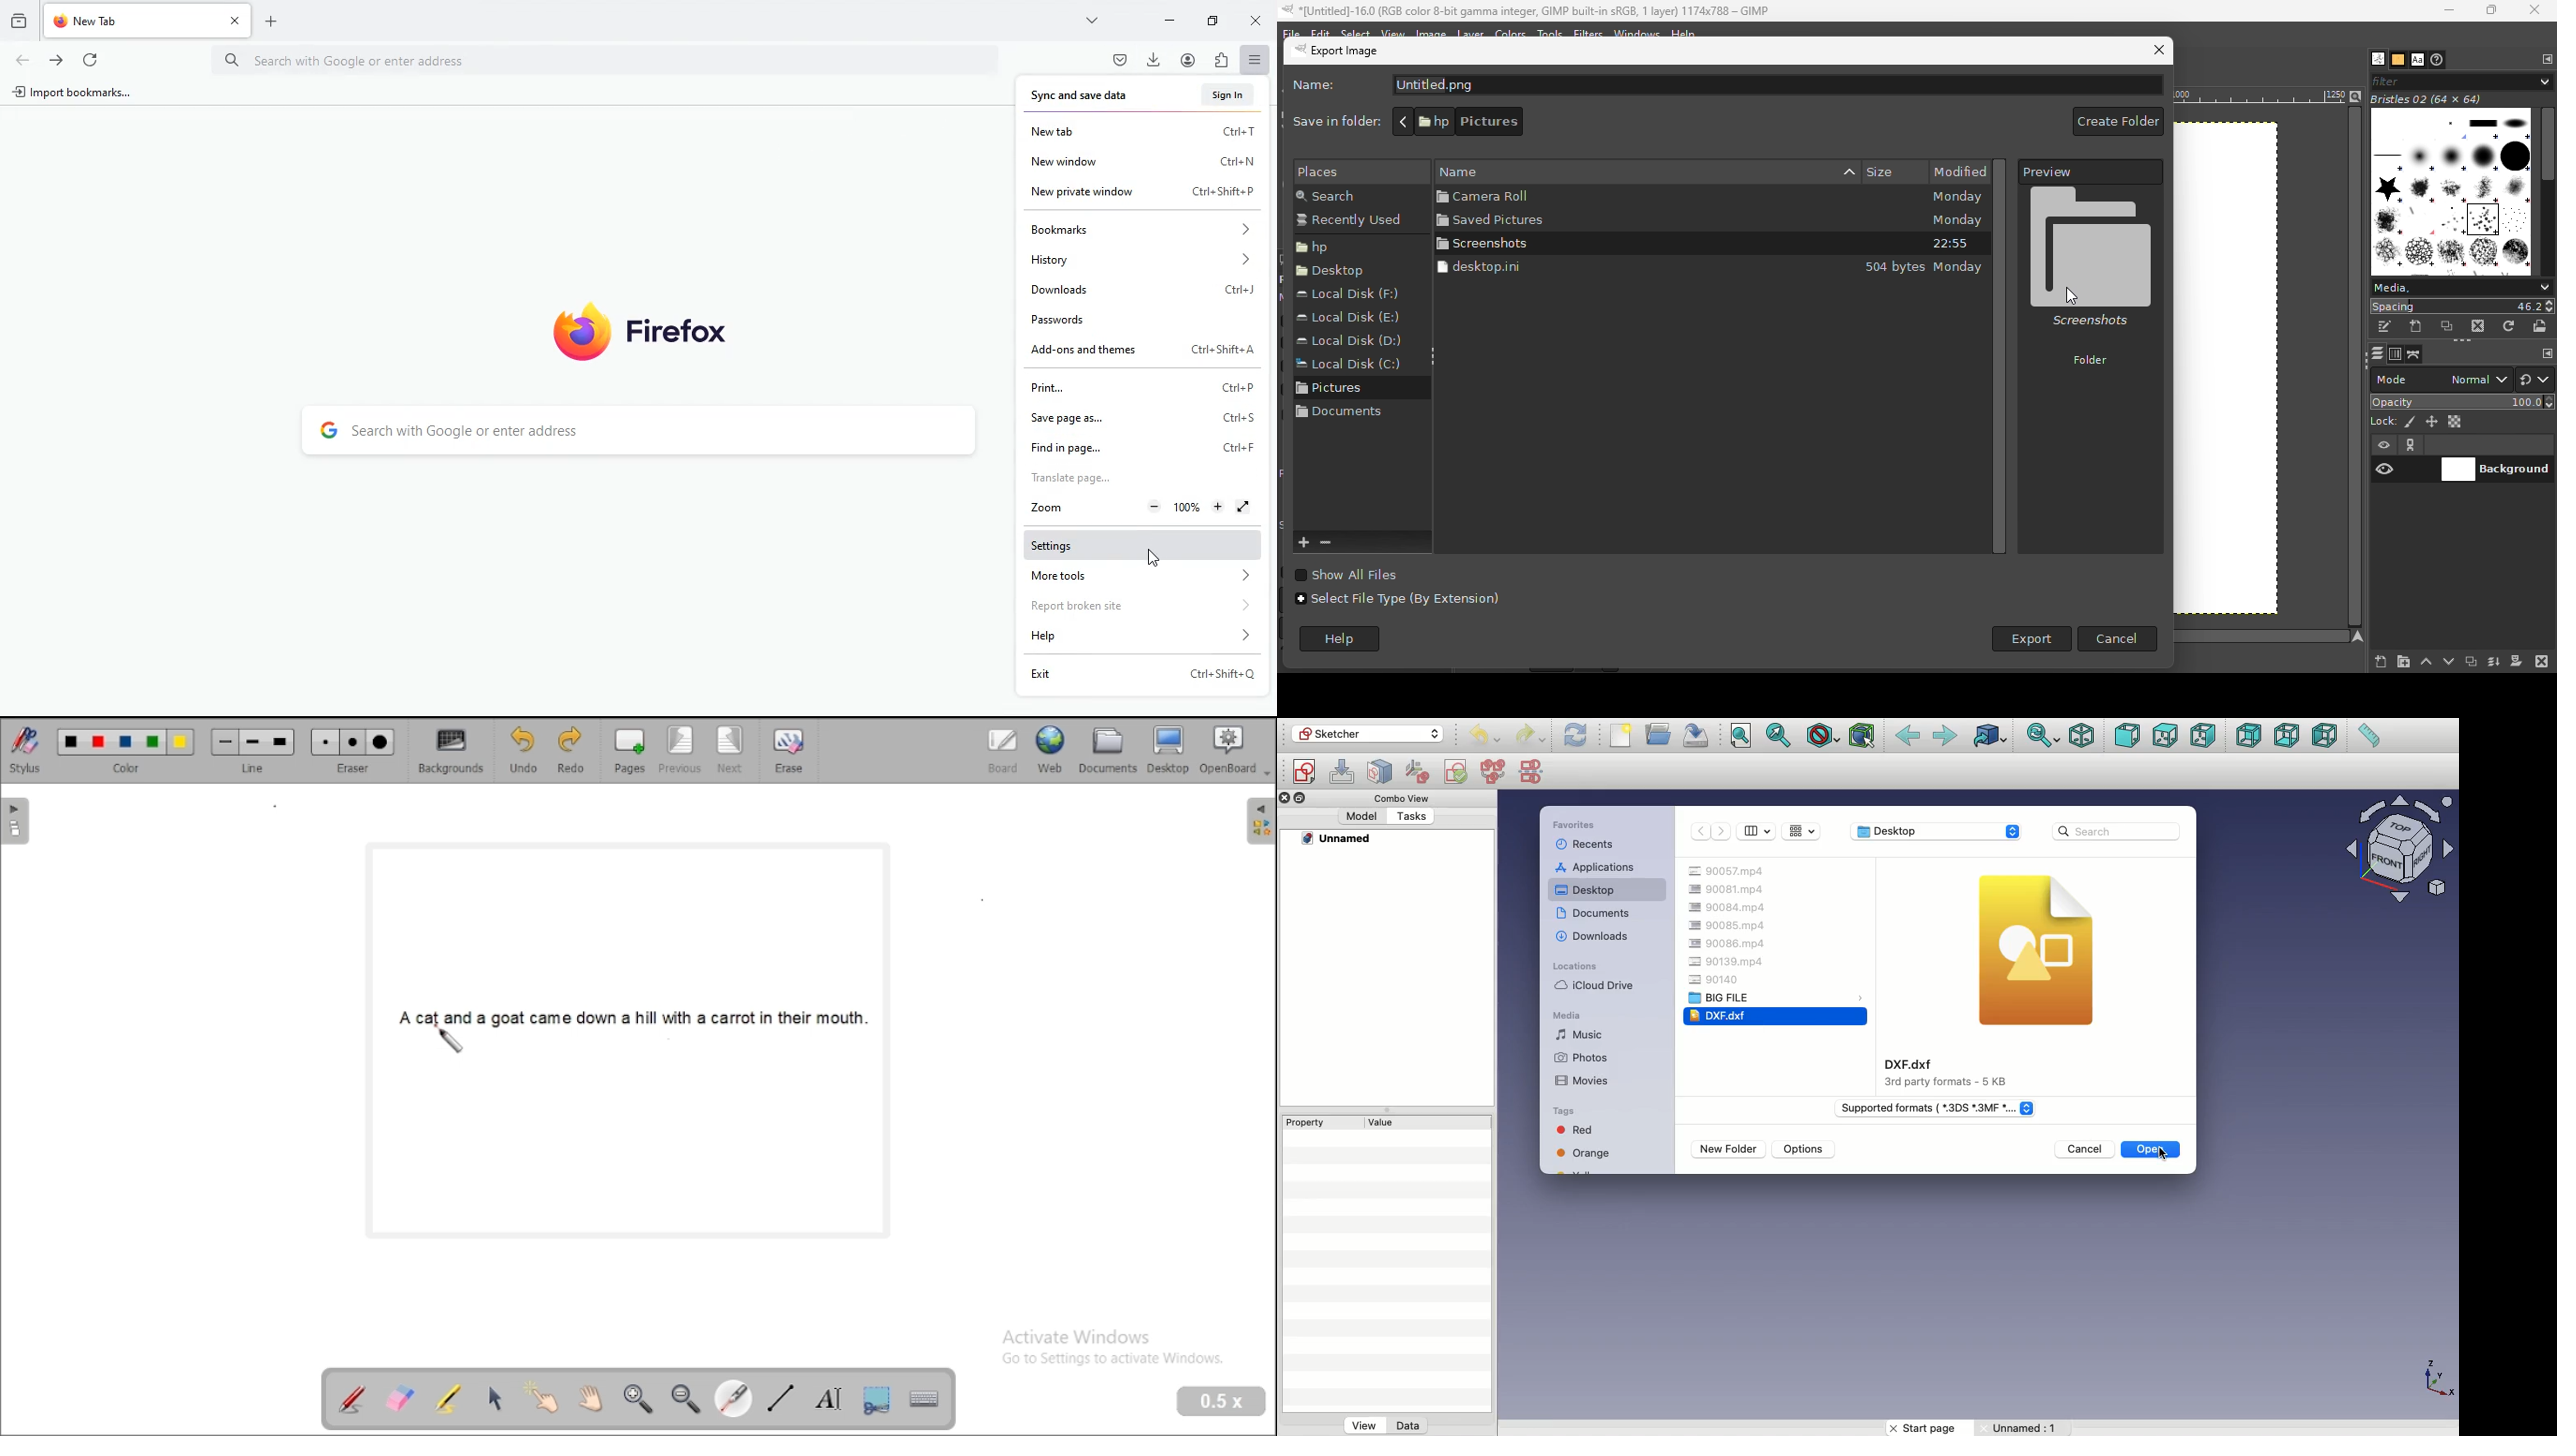  Describe the element at coordinates (1730, 924) in the screenshot. I see `90085.mp4` at that location.